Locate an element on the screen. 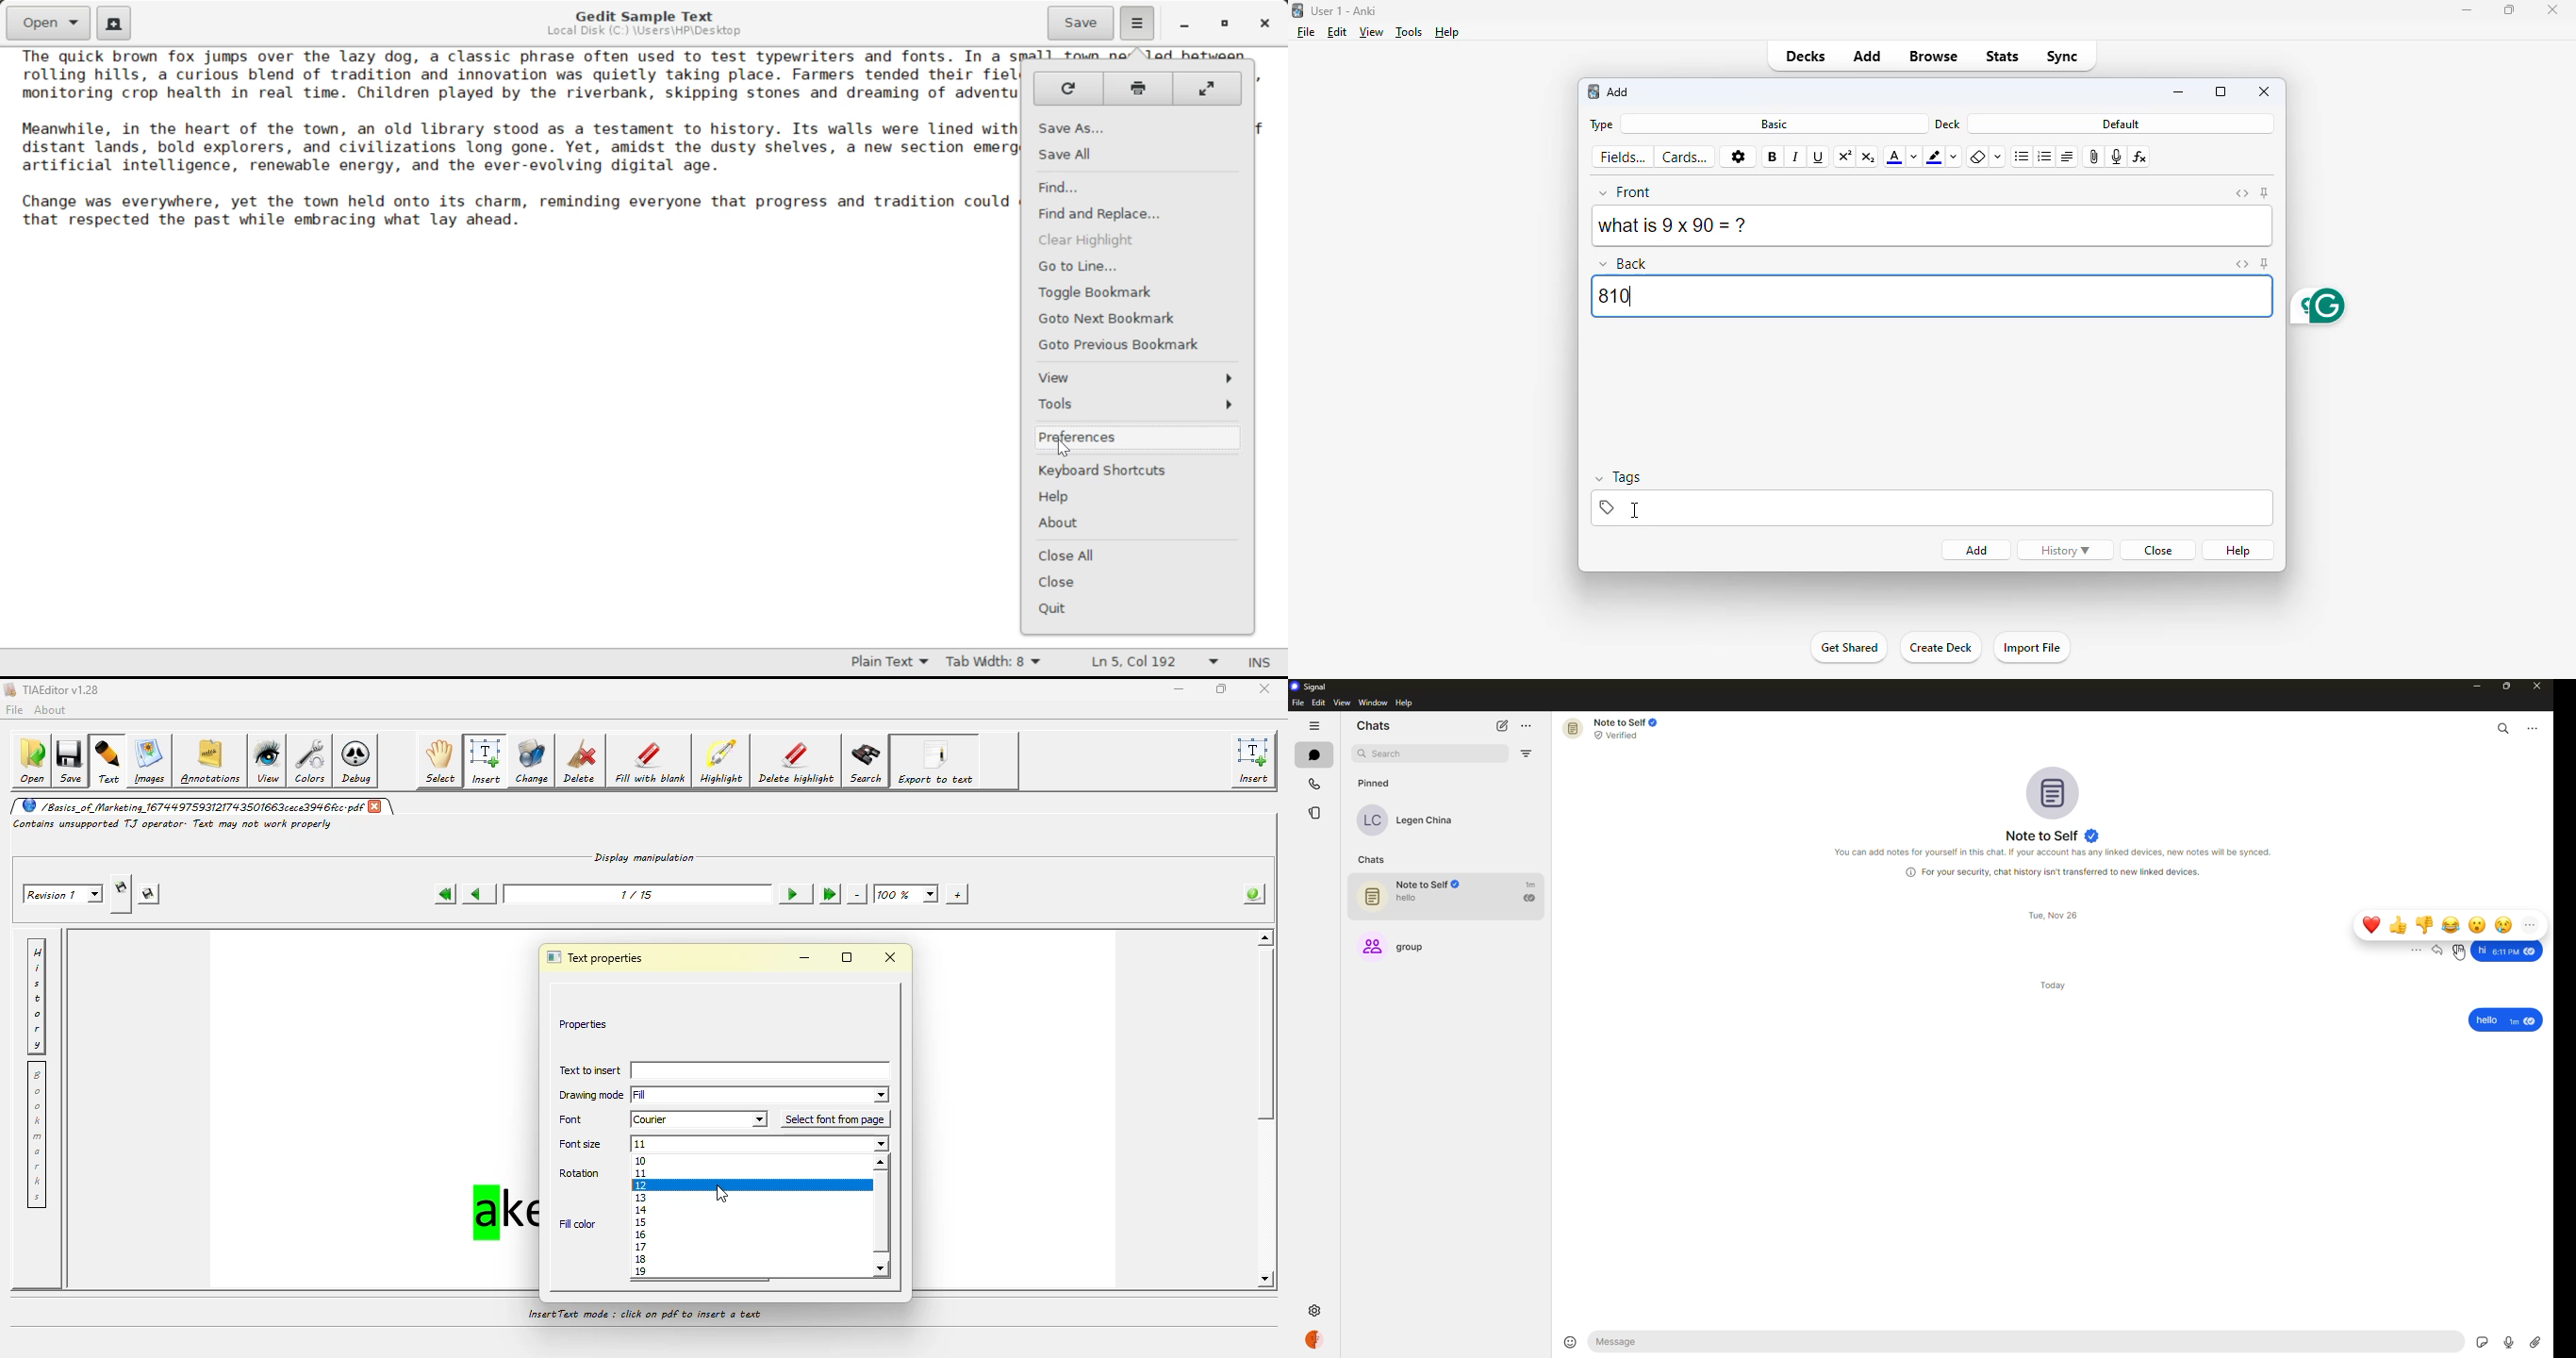 Image resolution: width=2576 pixels, height=1372 pixels. get started is located at coordinates (1849, 647).